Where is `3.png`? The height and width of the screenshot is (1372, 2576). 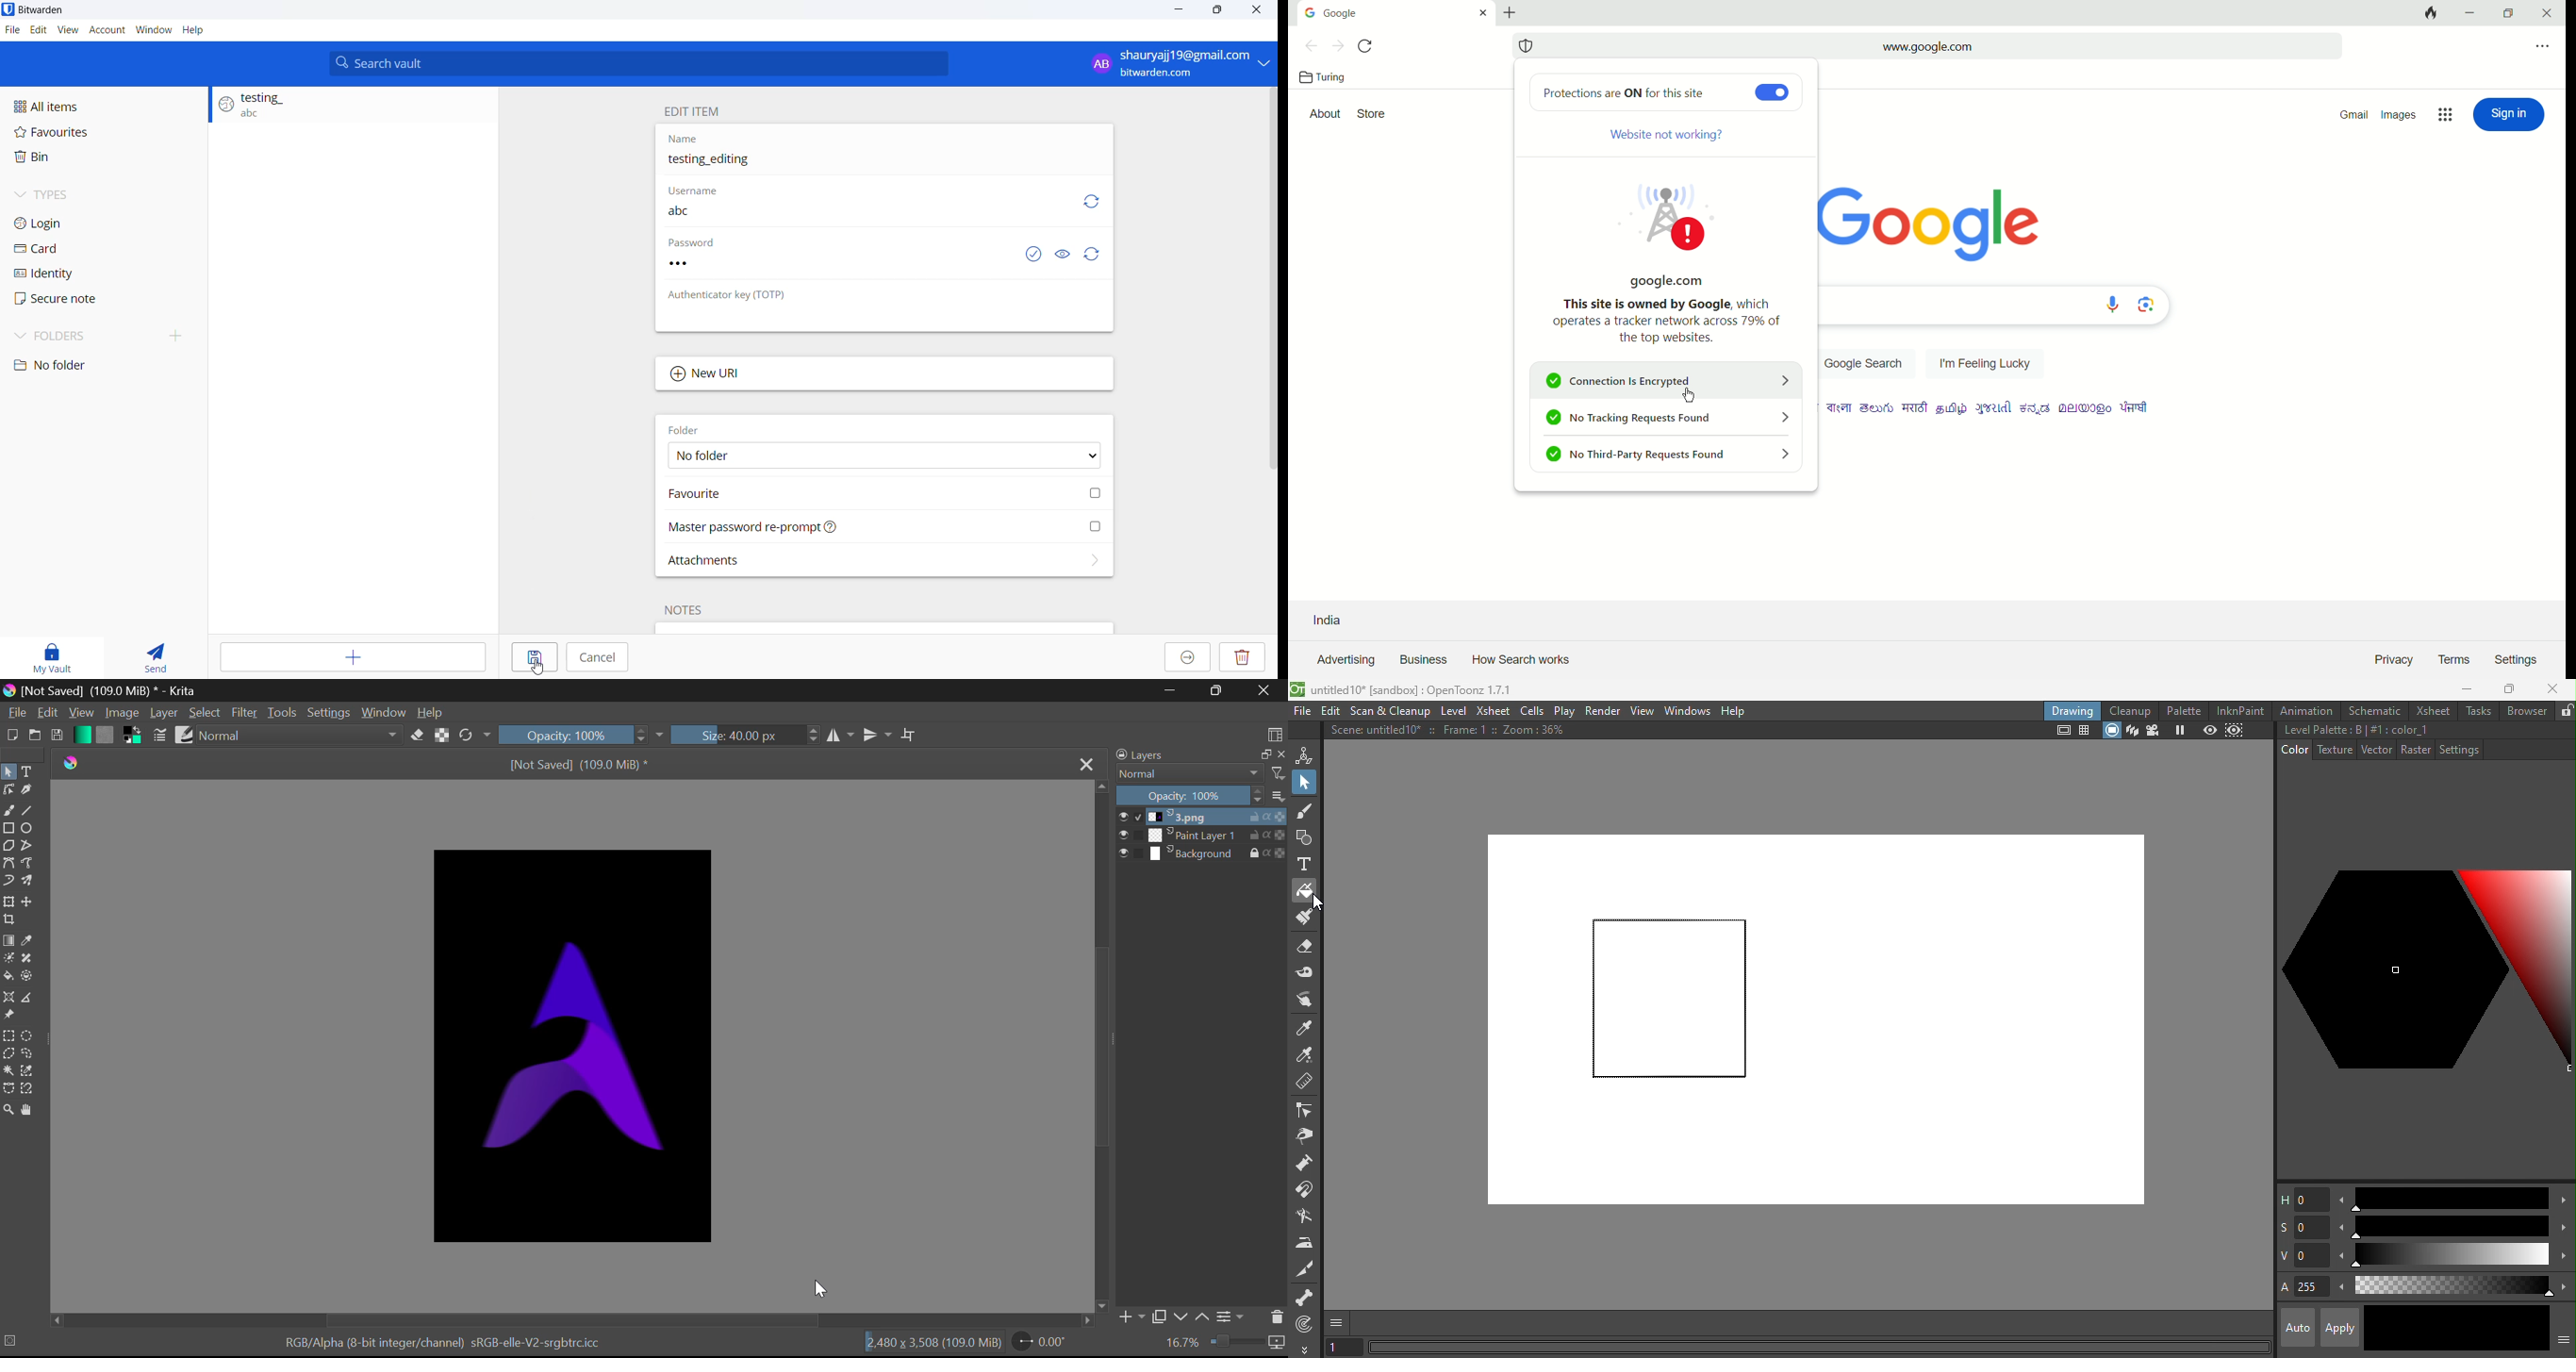
3.png is located at coordinates (1203, 817).